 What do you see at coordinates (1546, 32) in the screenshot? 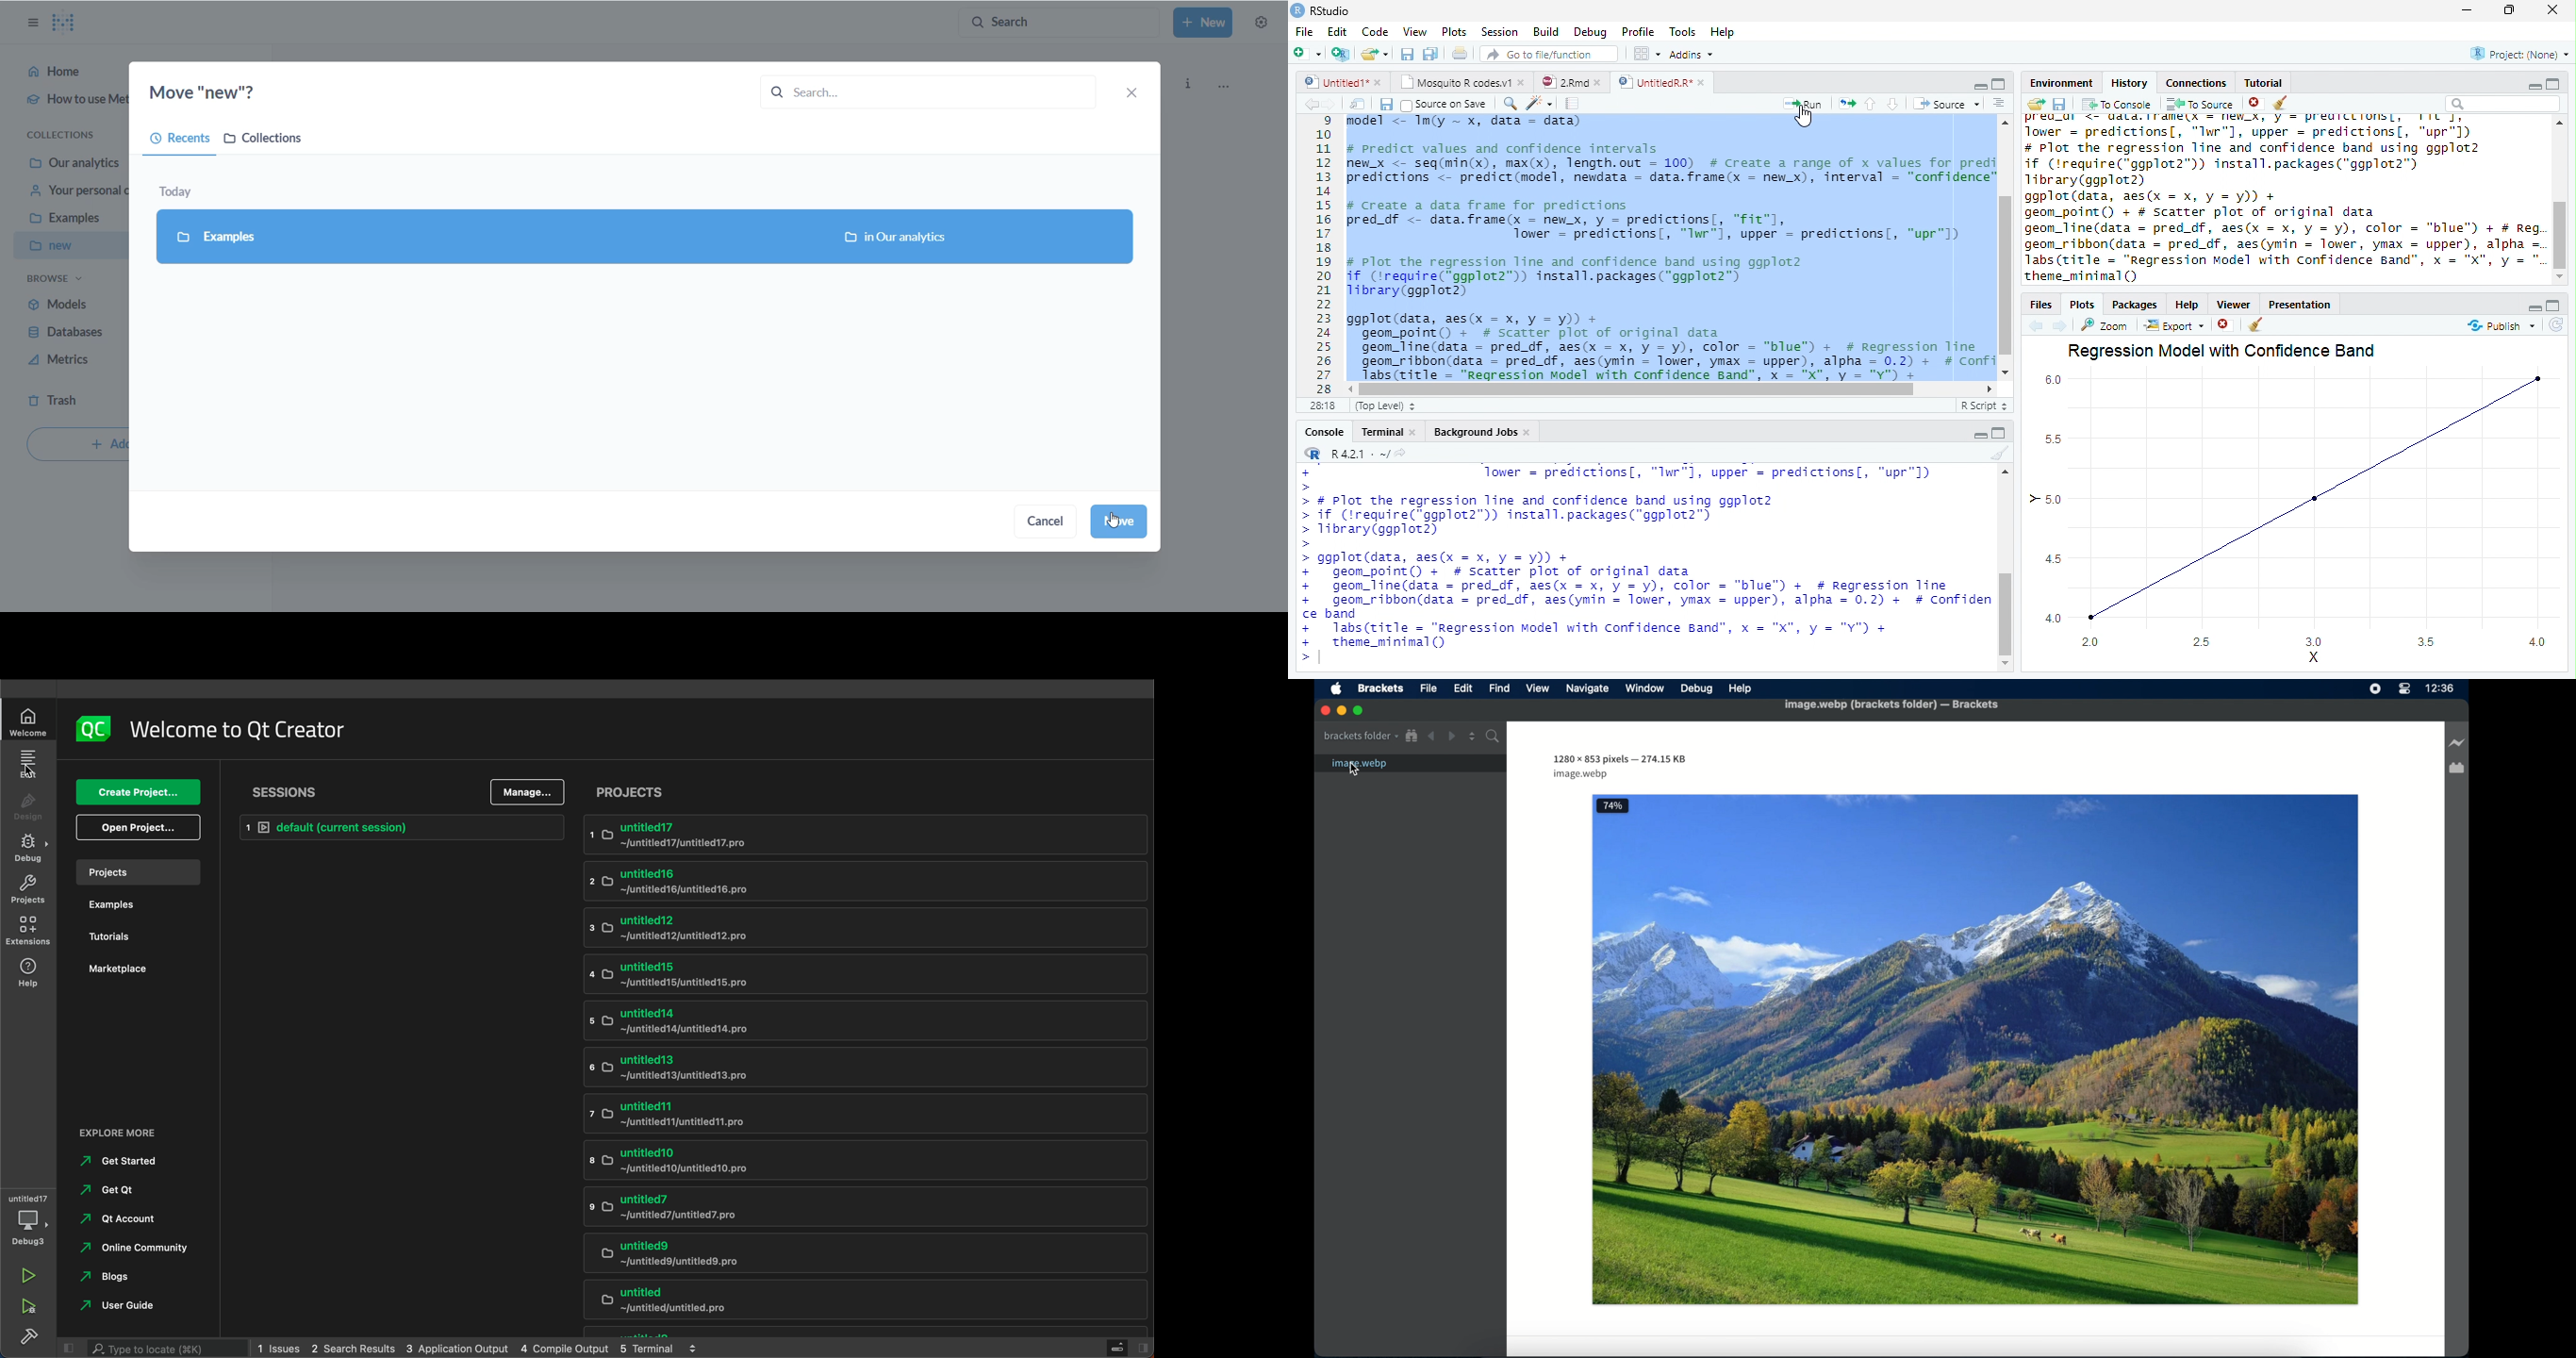
I see `Build` at bounding box center [1546, 32].